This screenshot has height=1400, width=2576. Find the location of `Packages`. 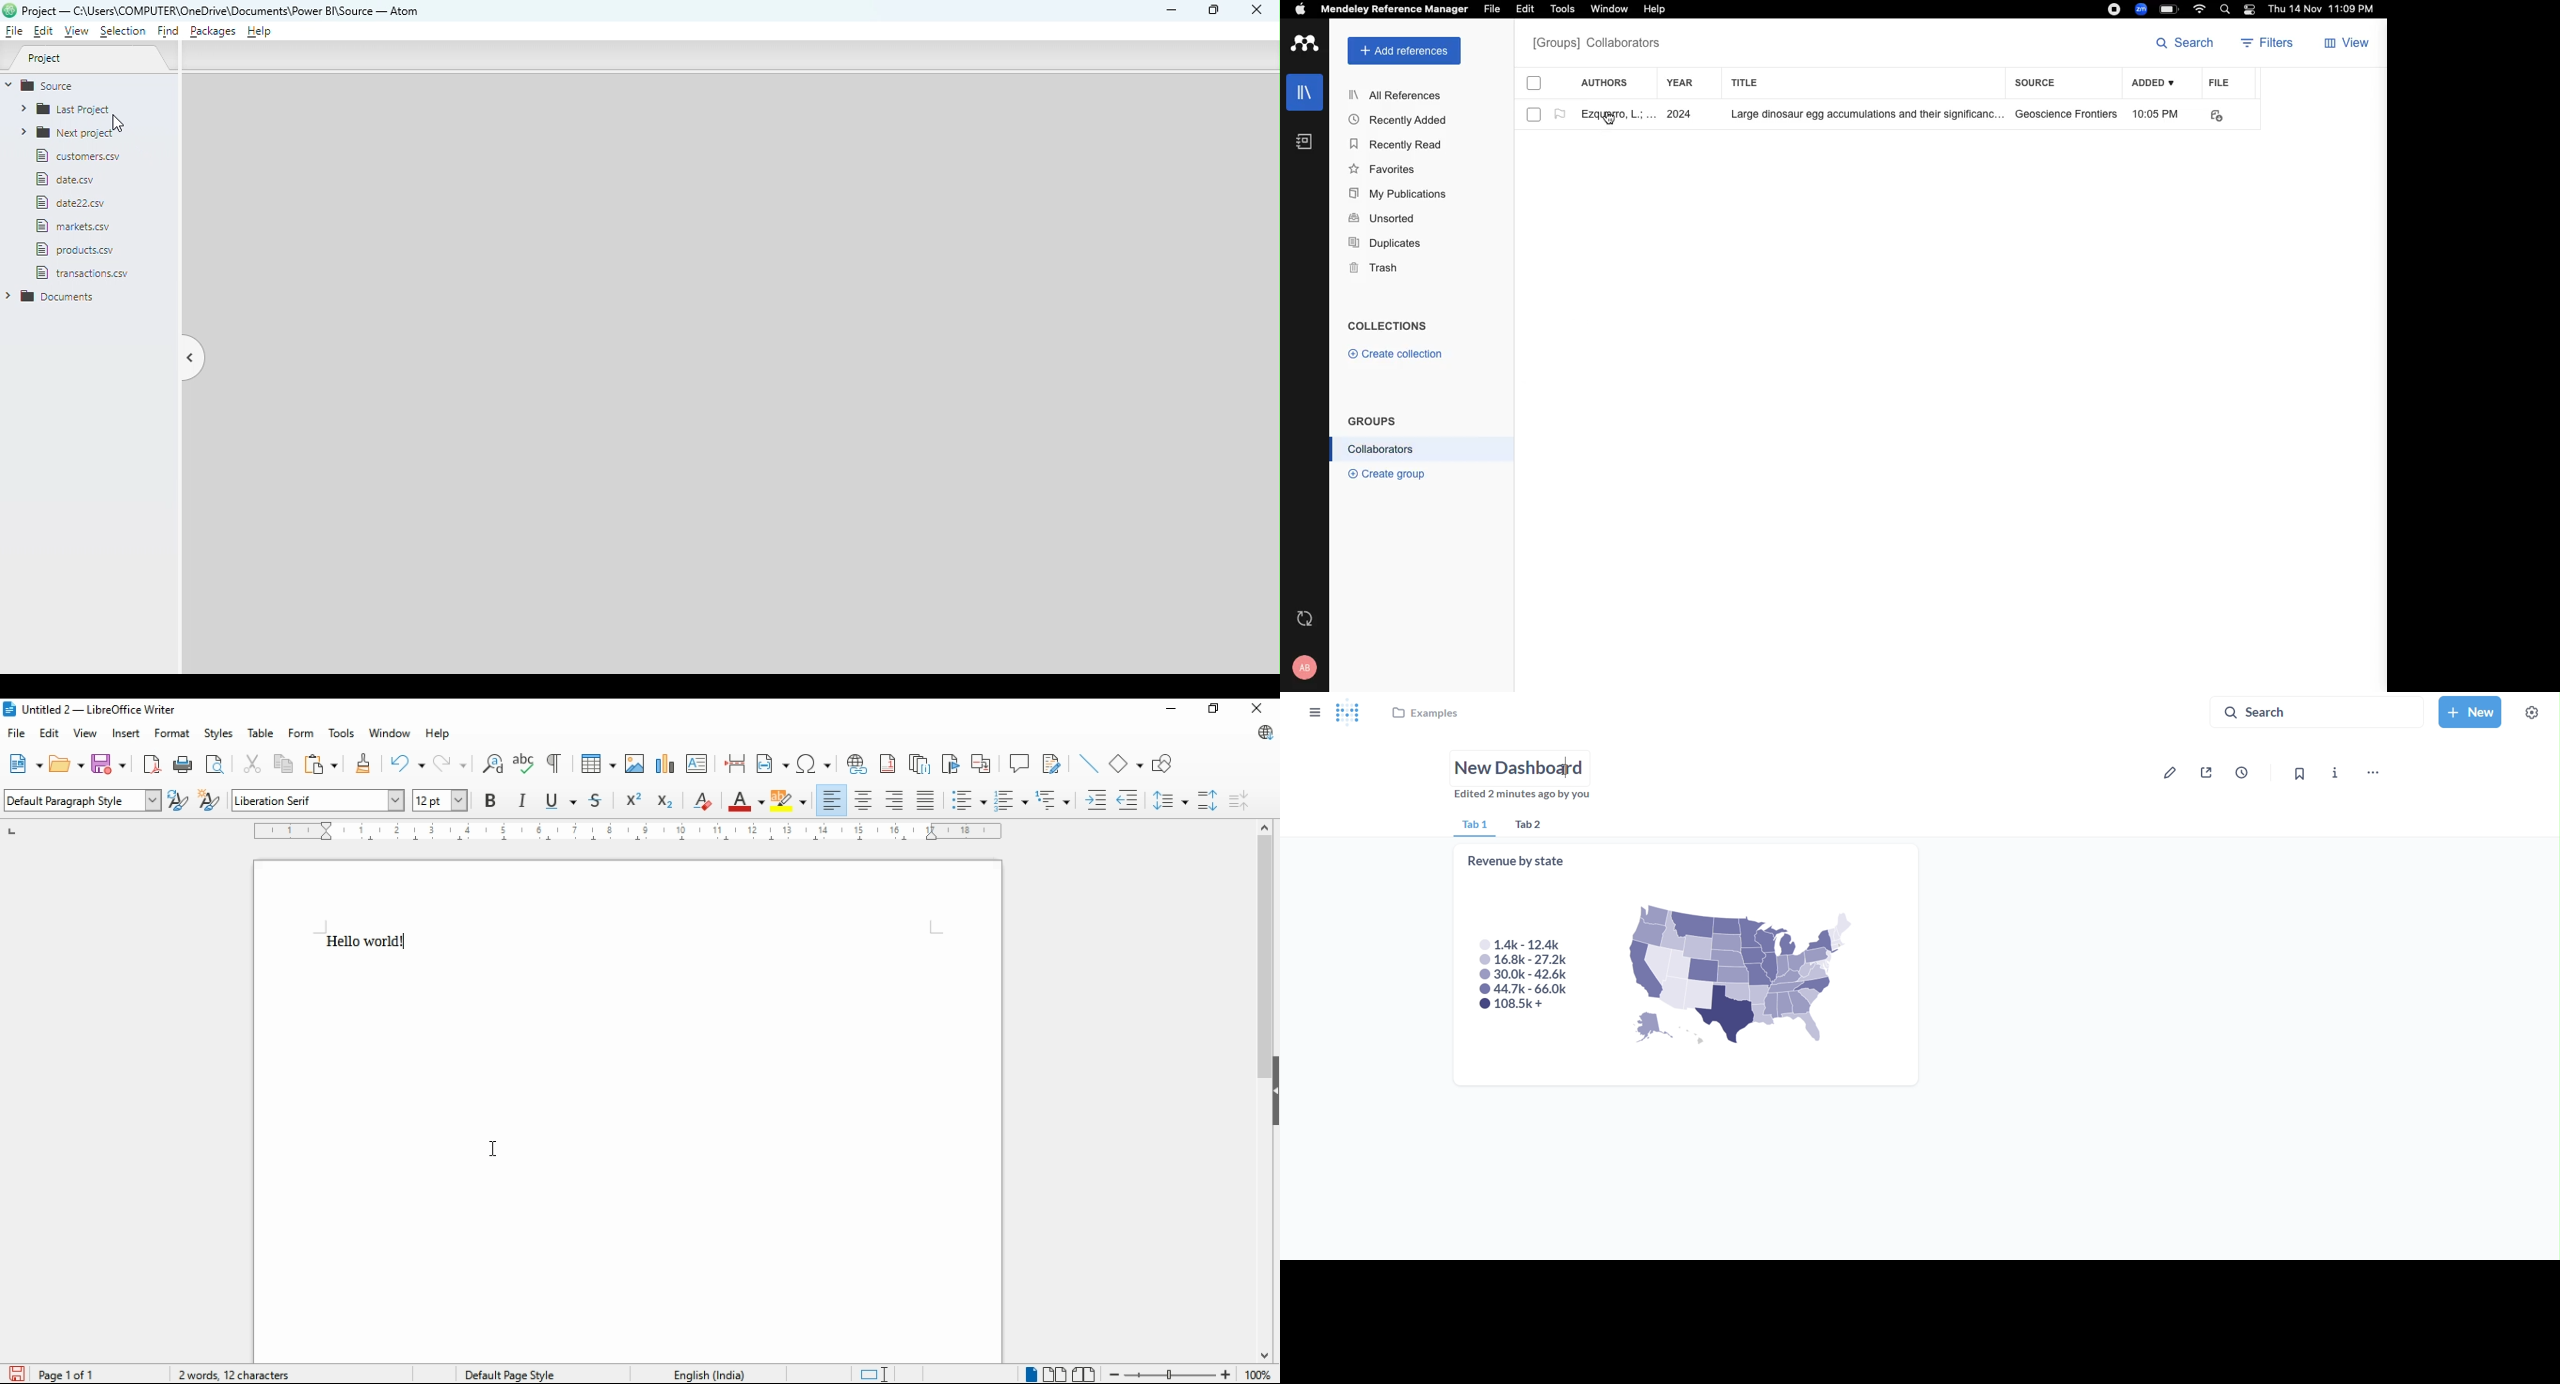

Packages is located at coordinates (215, 31).